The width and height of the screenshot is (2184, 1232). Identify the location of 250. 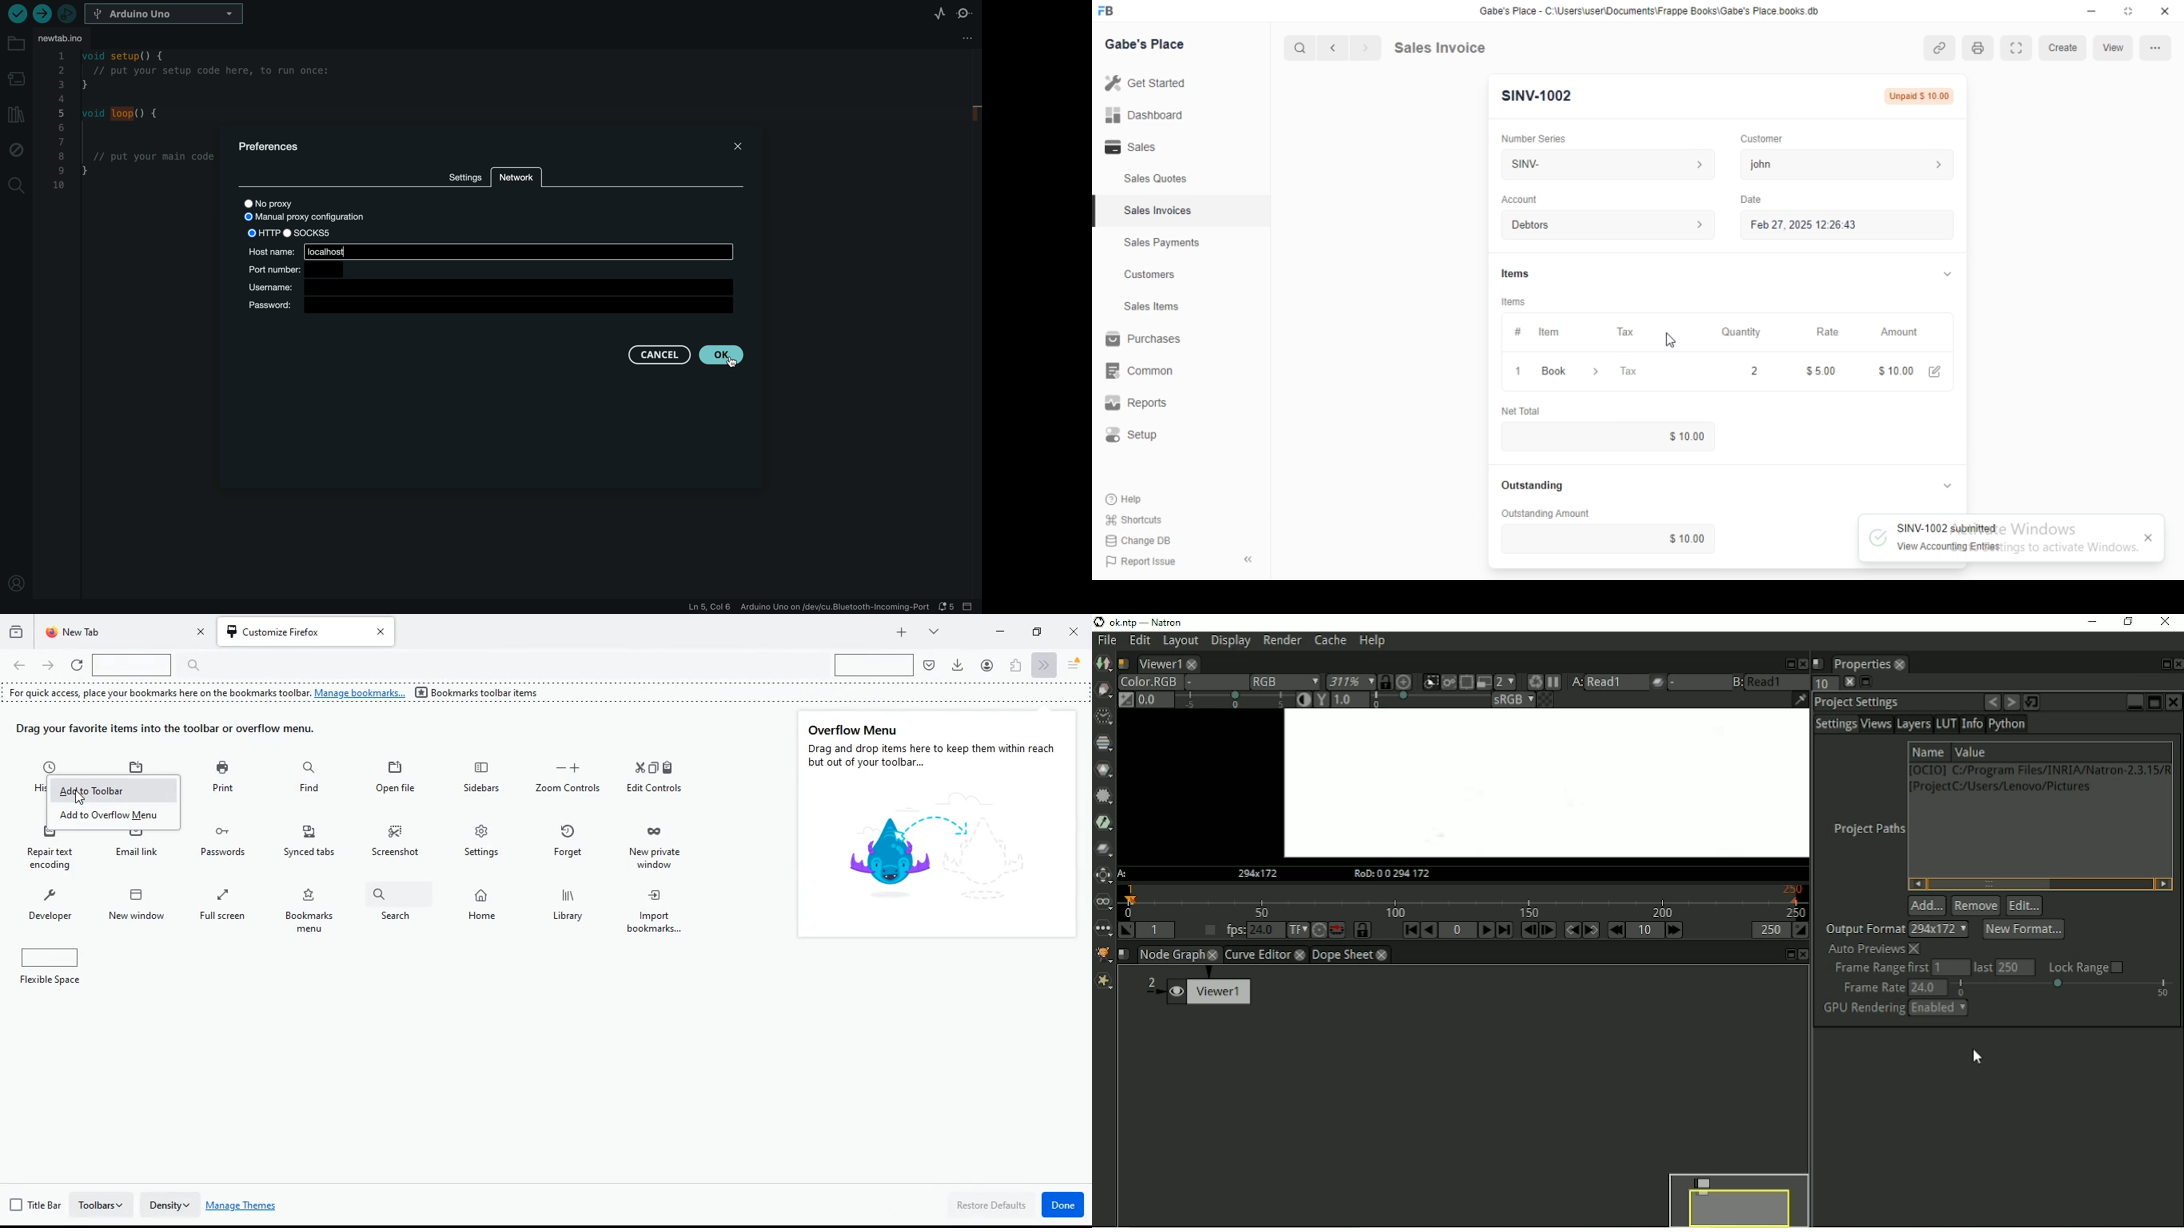
(2017, 966).